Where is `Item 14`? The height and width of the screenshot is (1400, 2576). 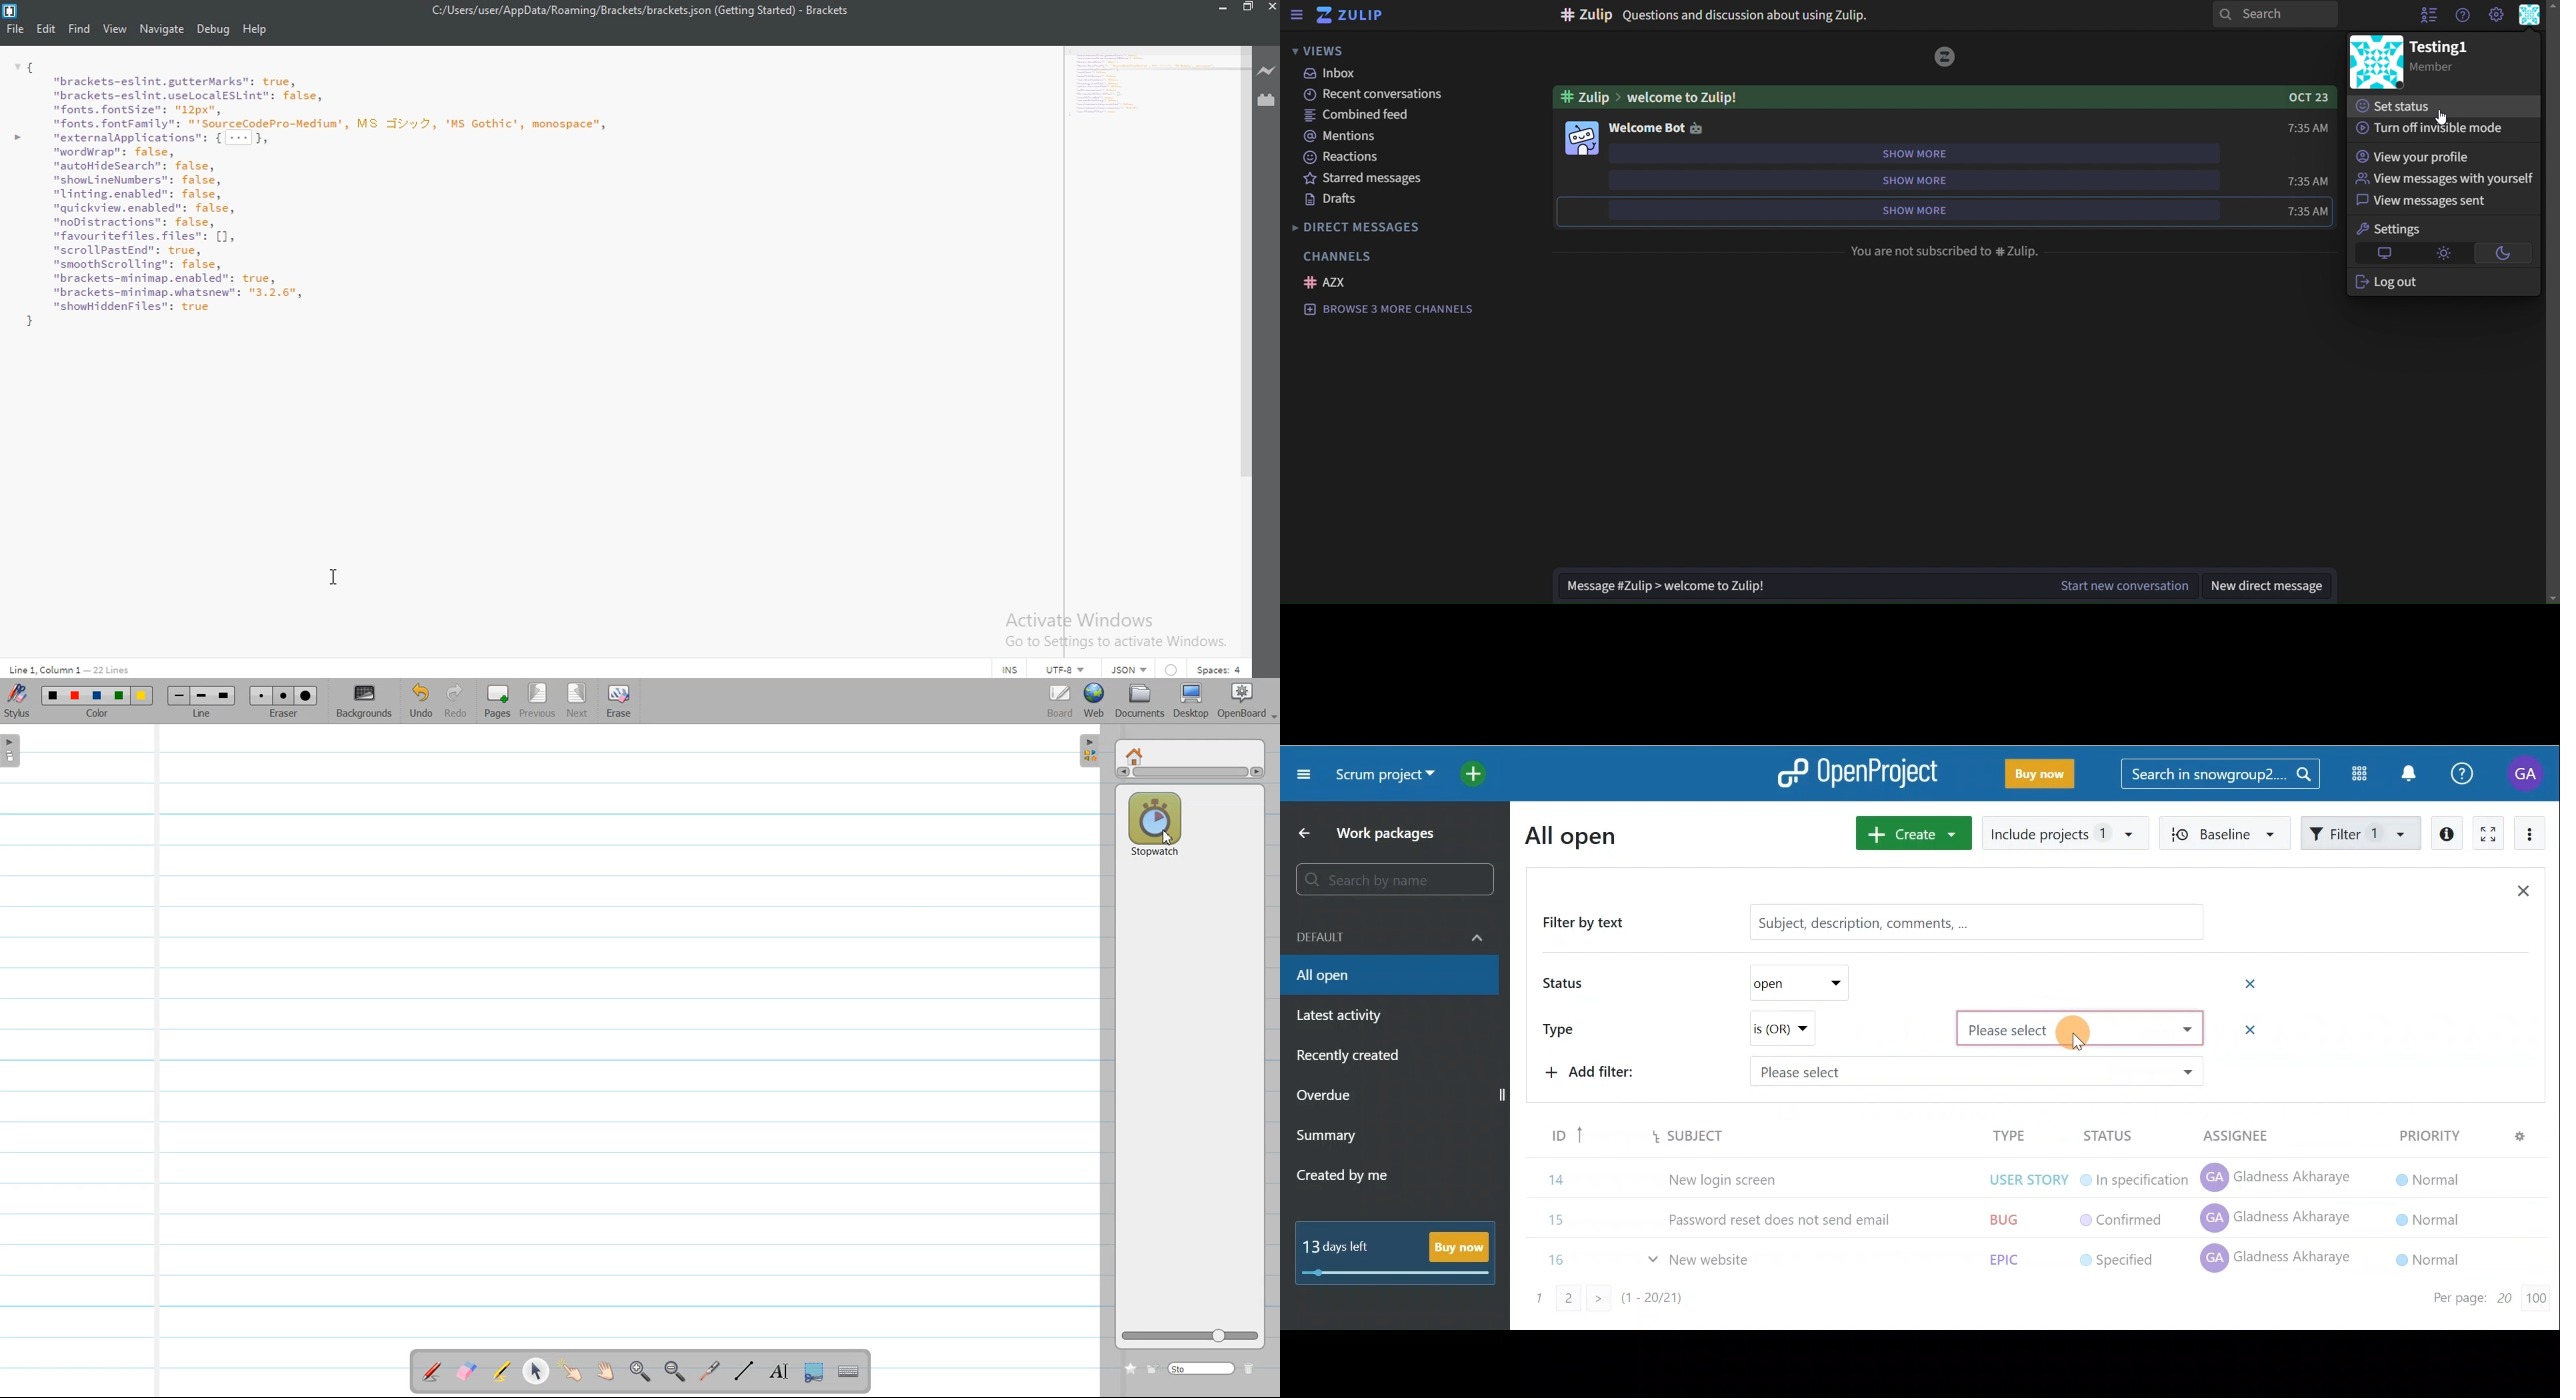
Item 14 is located at coordinates (1994, 1177).